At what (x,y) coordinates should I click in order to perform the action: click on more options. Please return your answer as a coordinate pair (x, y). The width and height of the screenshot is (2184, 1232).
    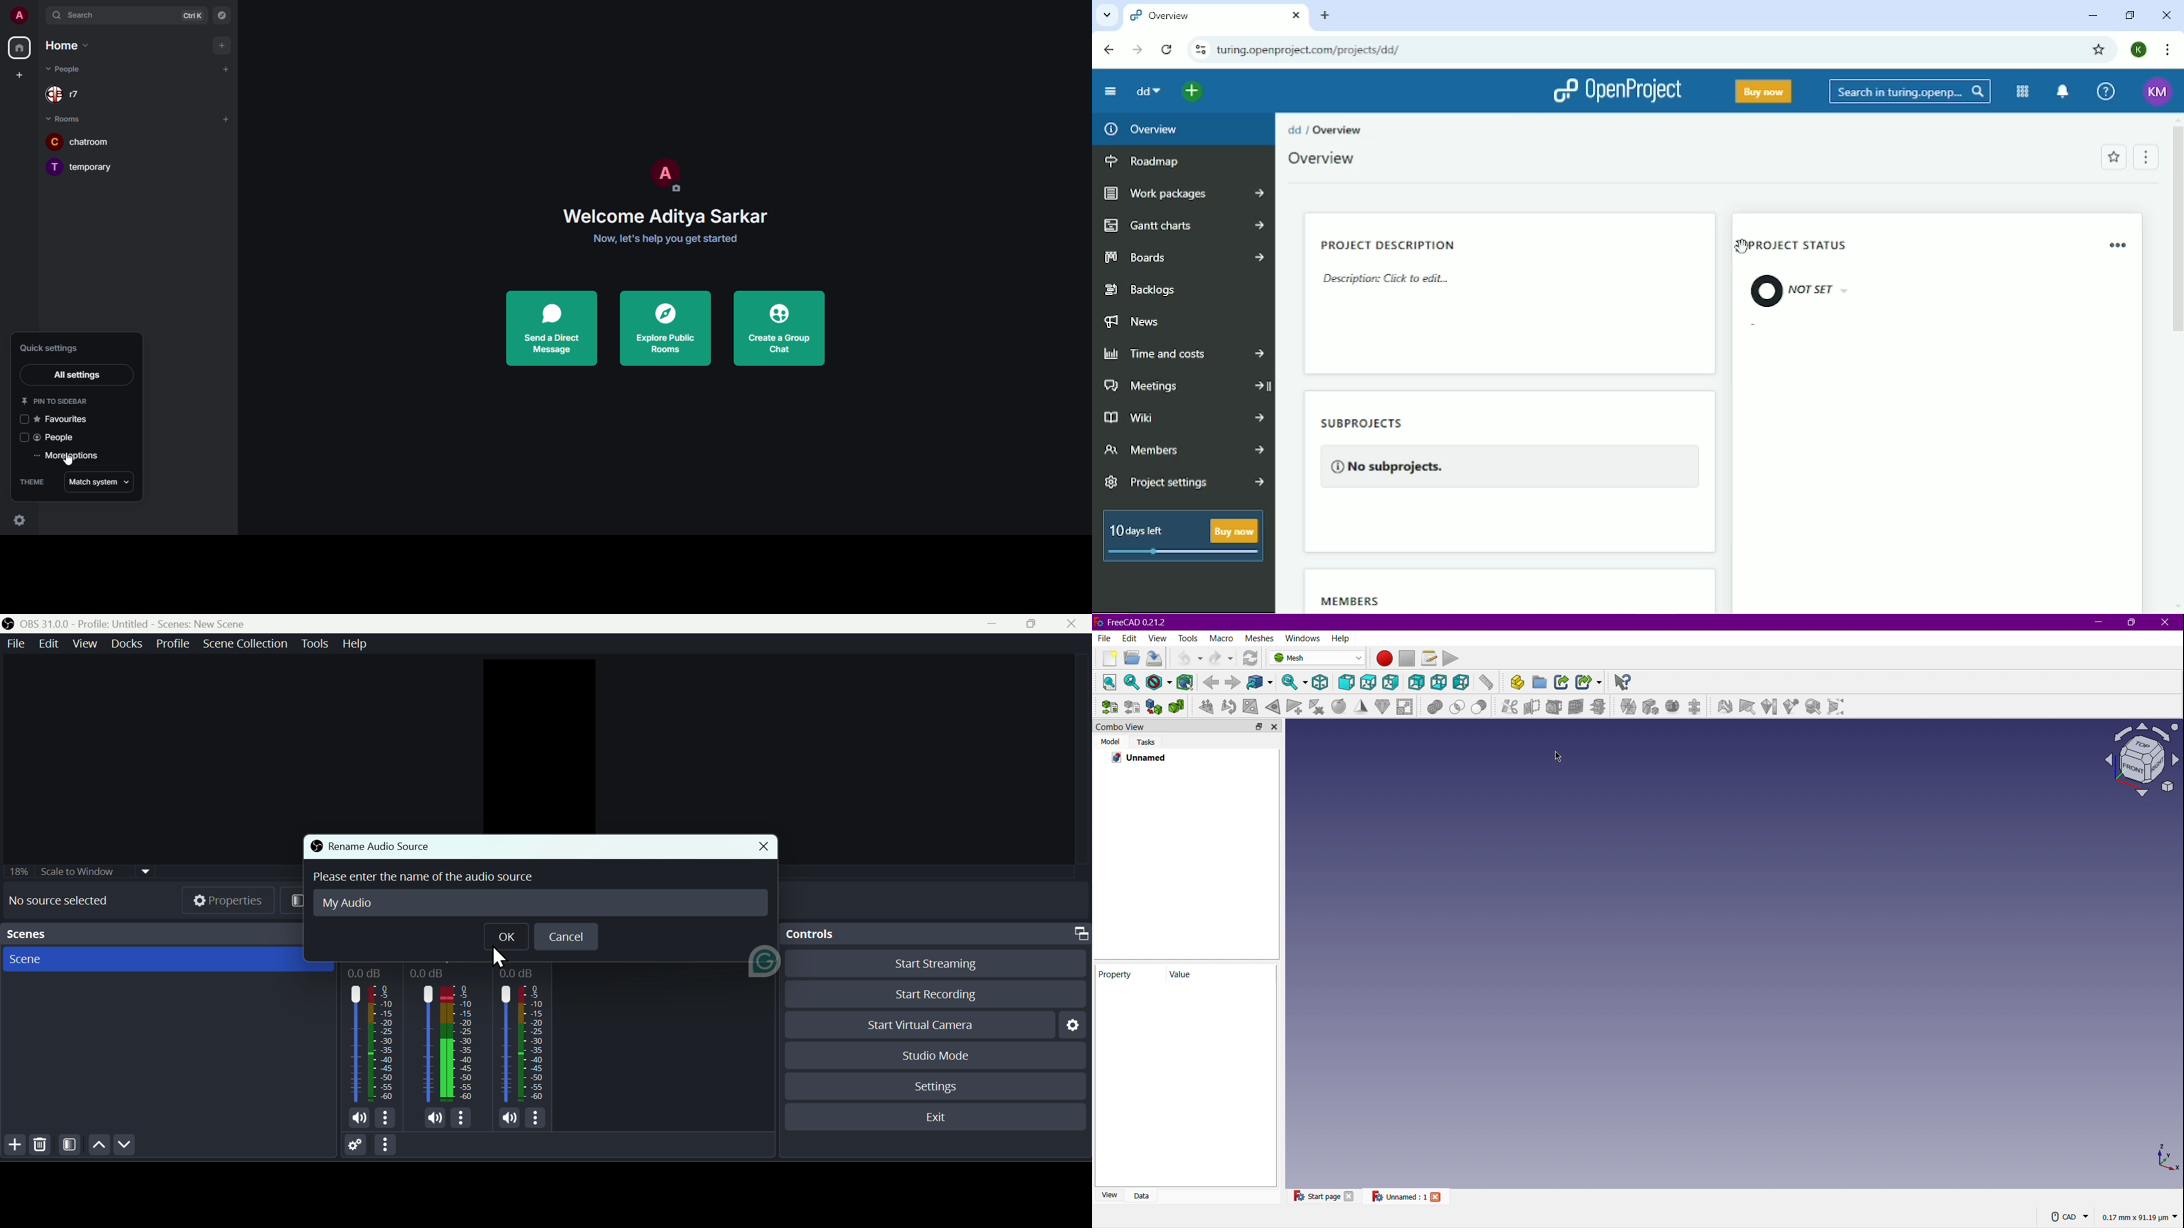
    Looking at the image, I should click on (69, 456).